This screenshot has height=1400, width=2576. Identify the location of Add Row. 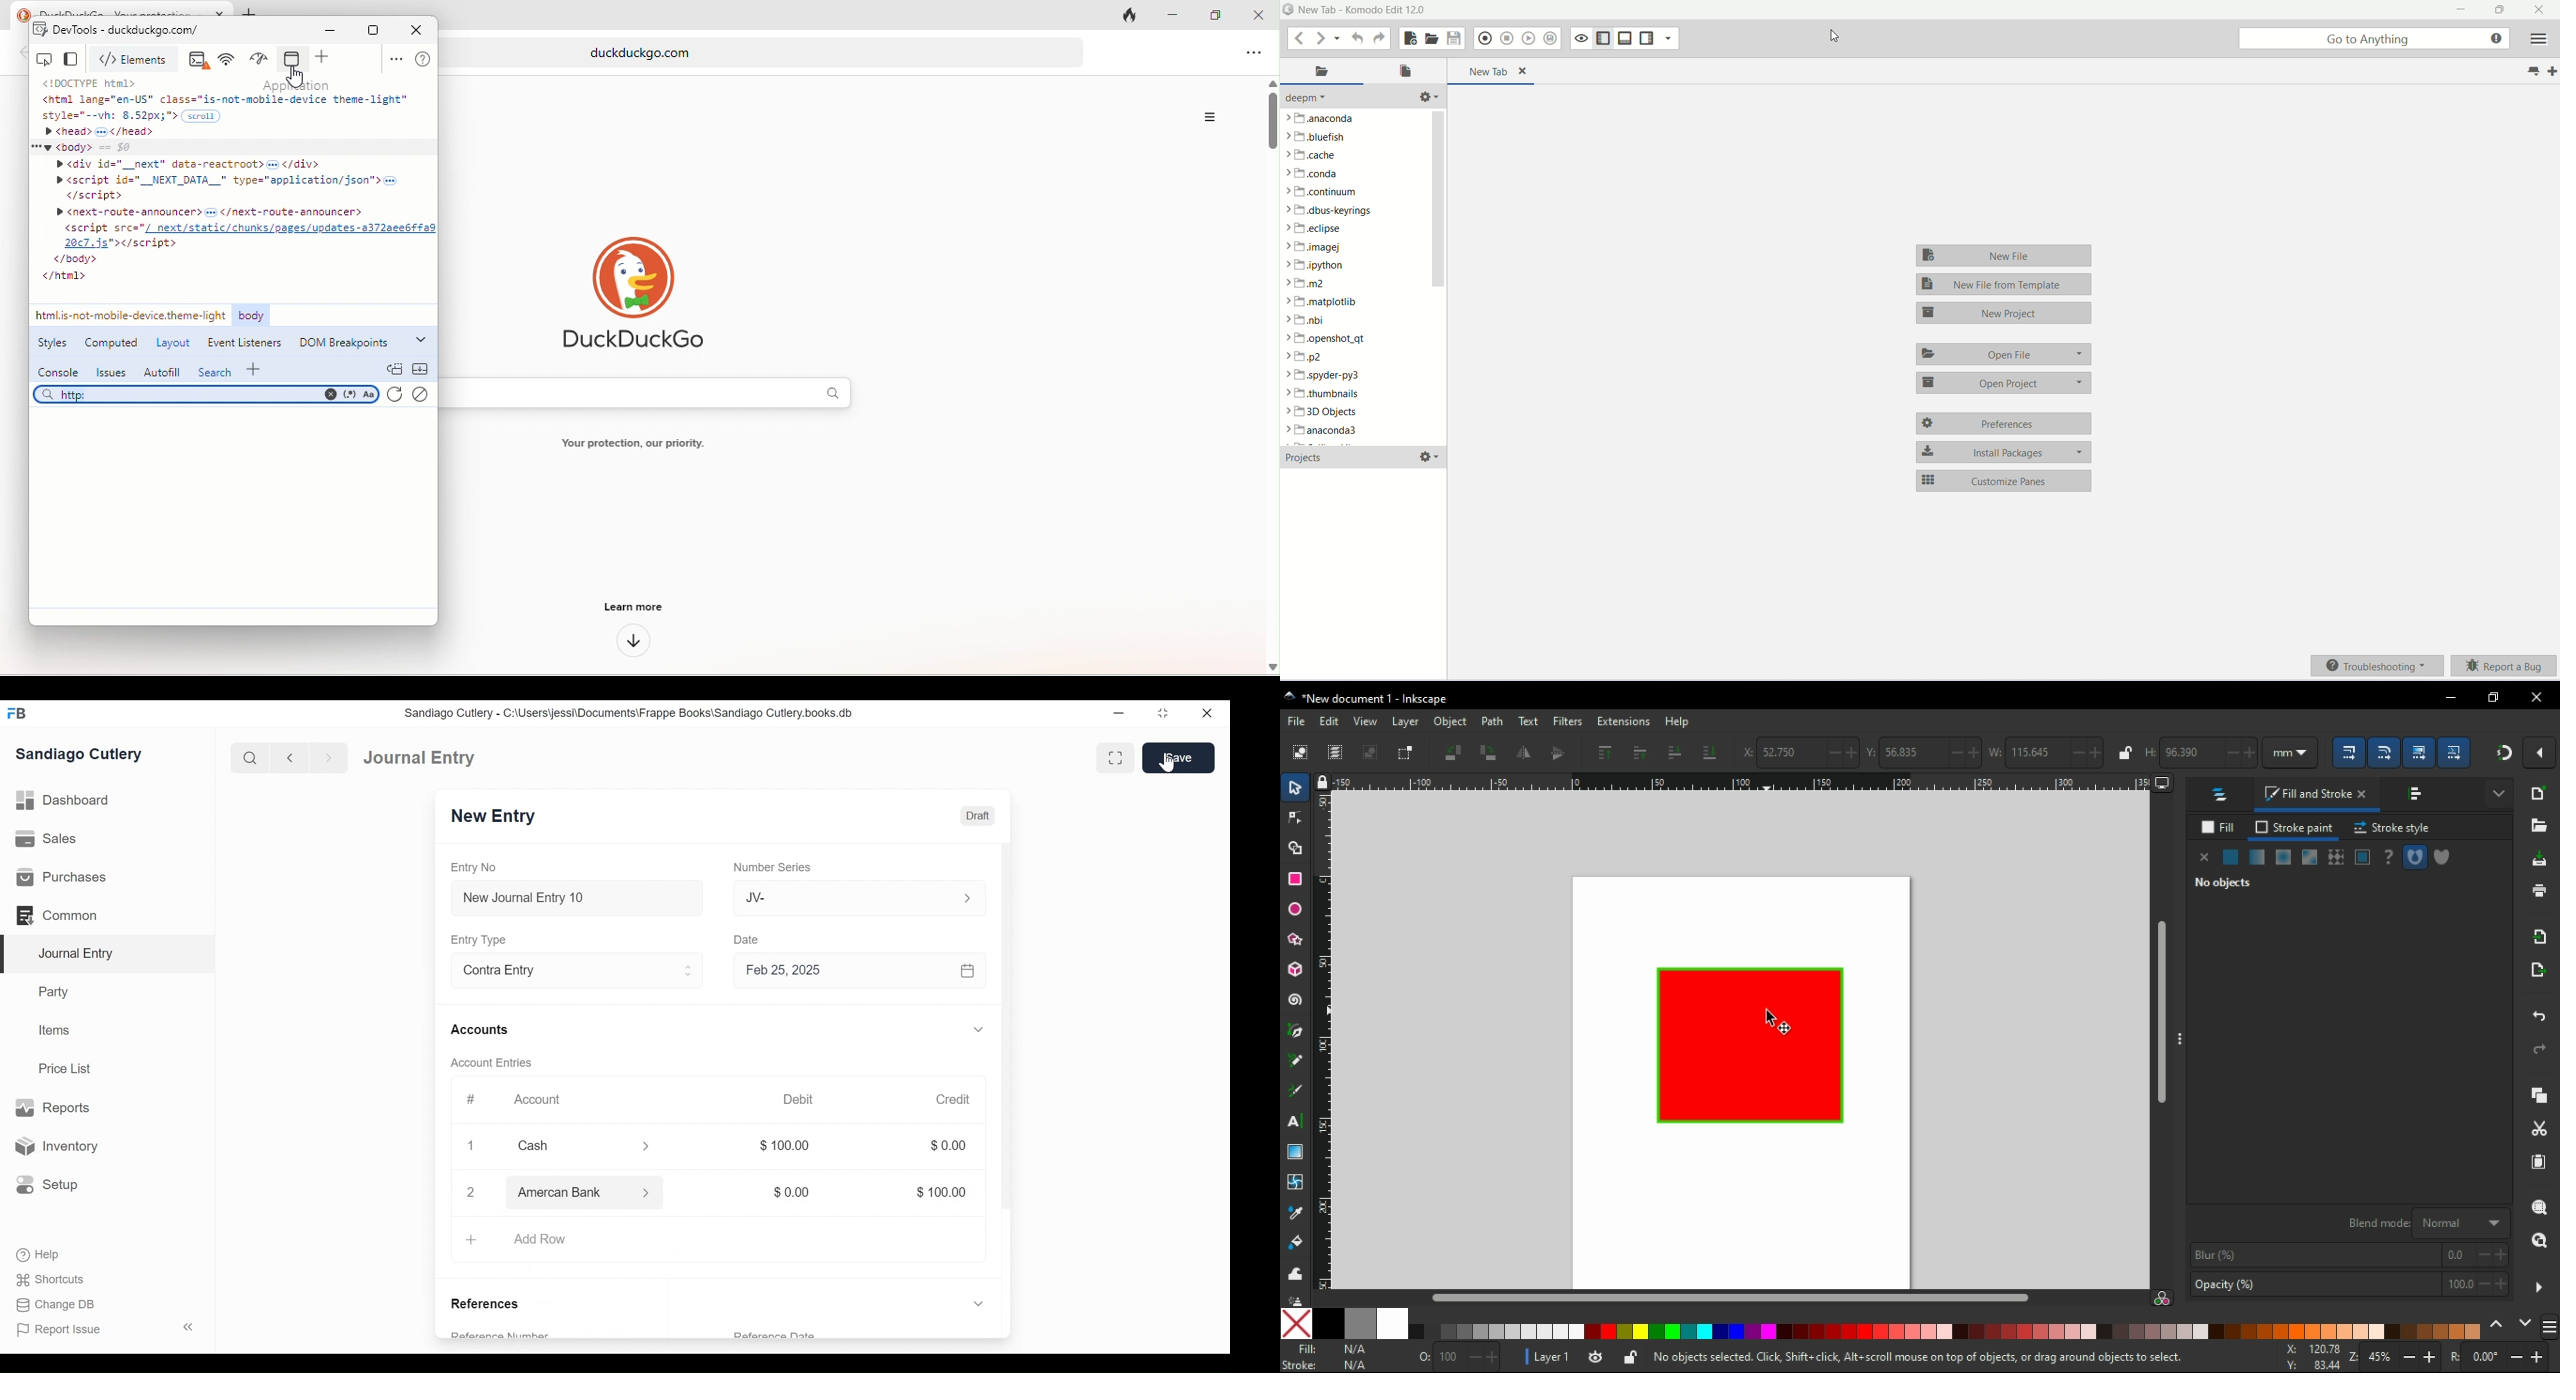
(547, 1237).